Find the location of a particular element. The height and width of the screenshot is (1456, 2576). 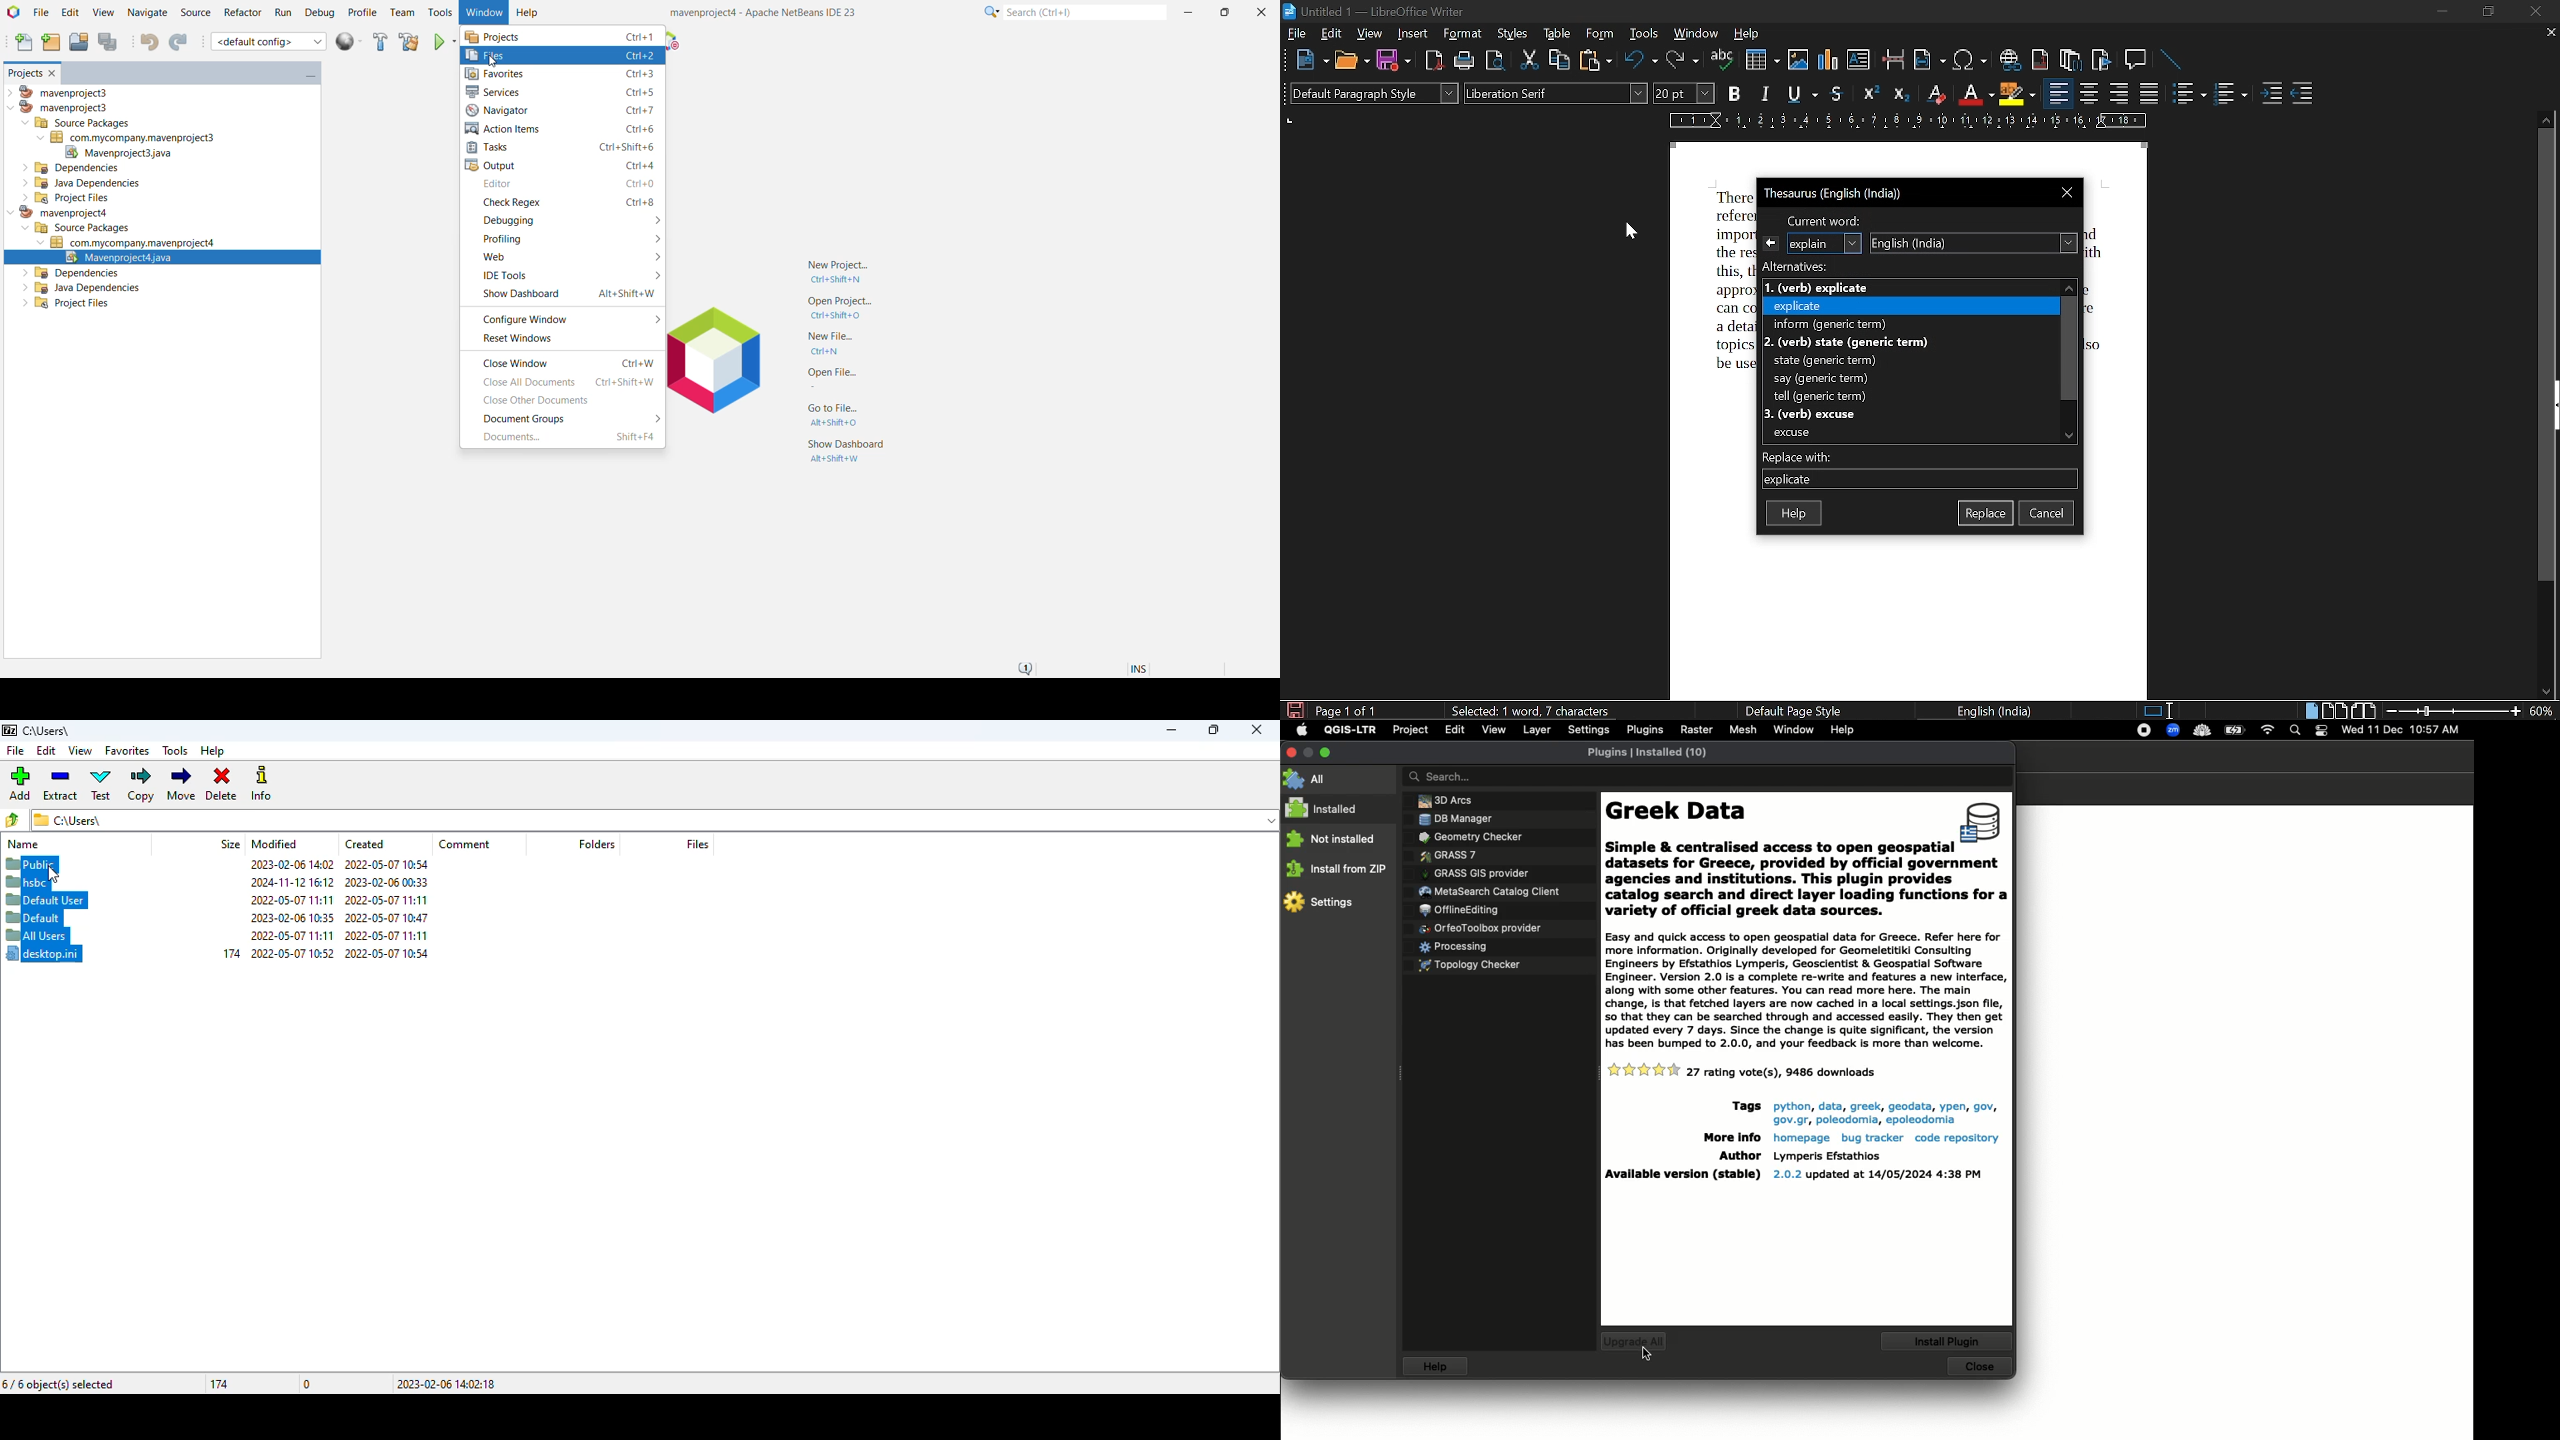

0 is located at coordinates (310, 1384).